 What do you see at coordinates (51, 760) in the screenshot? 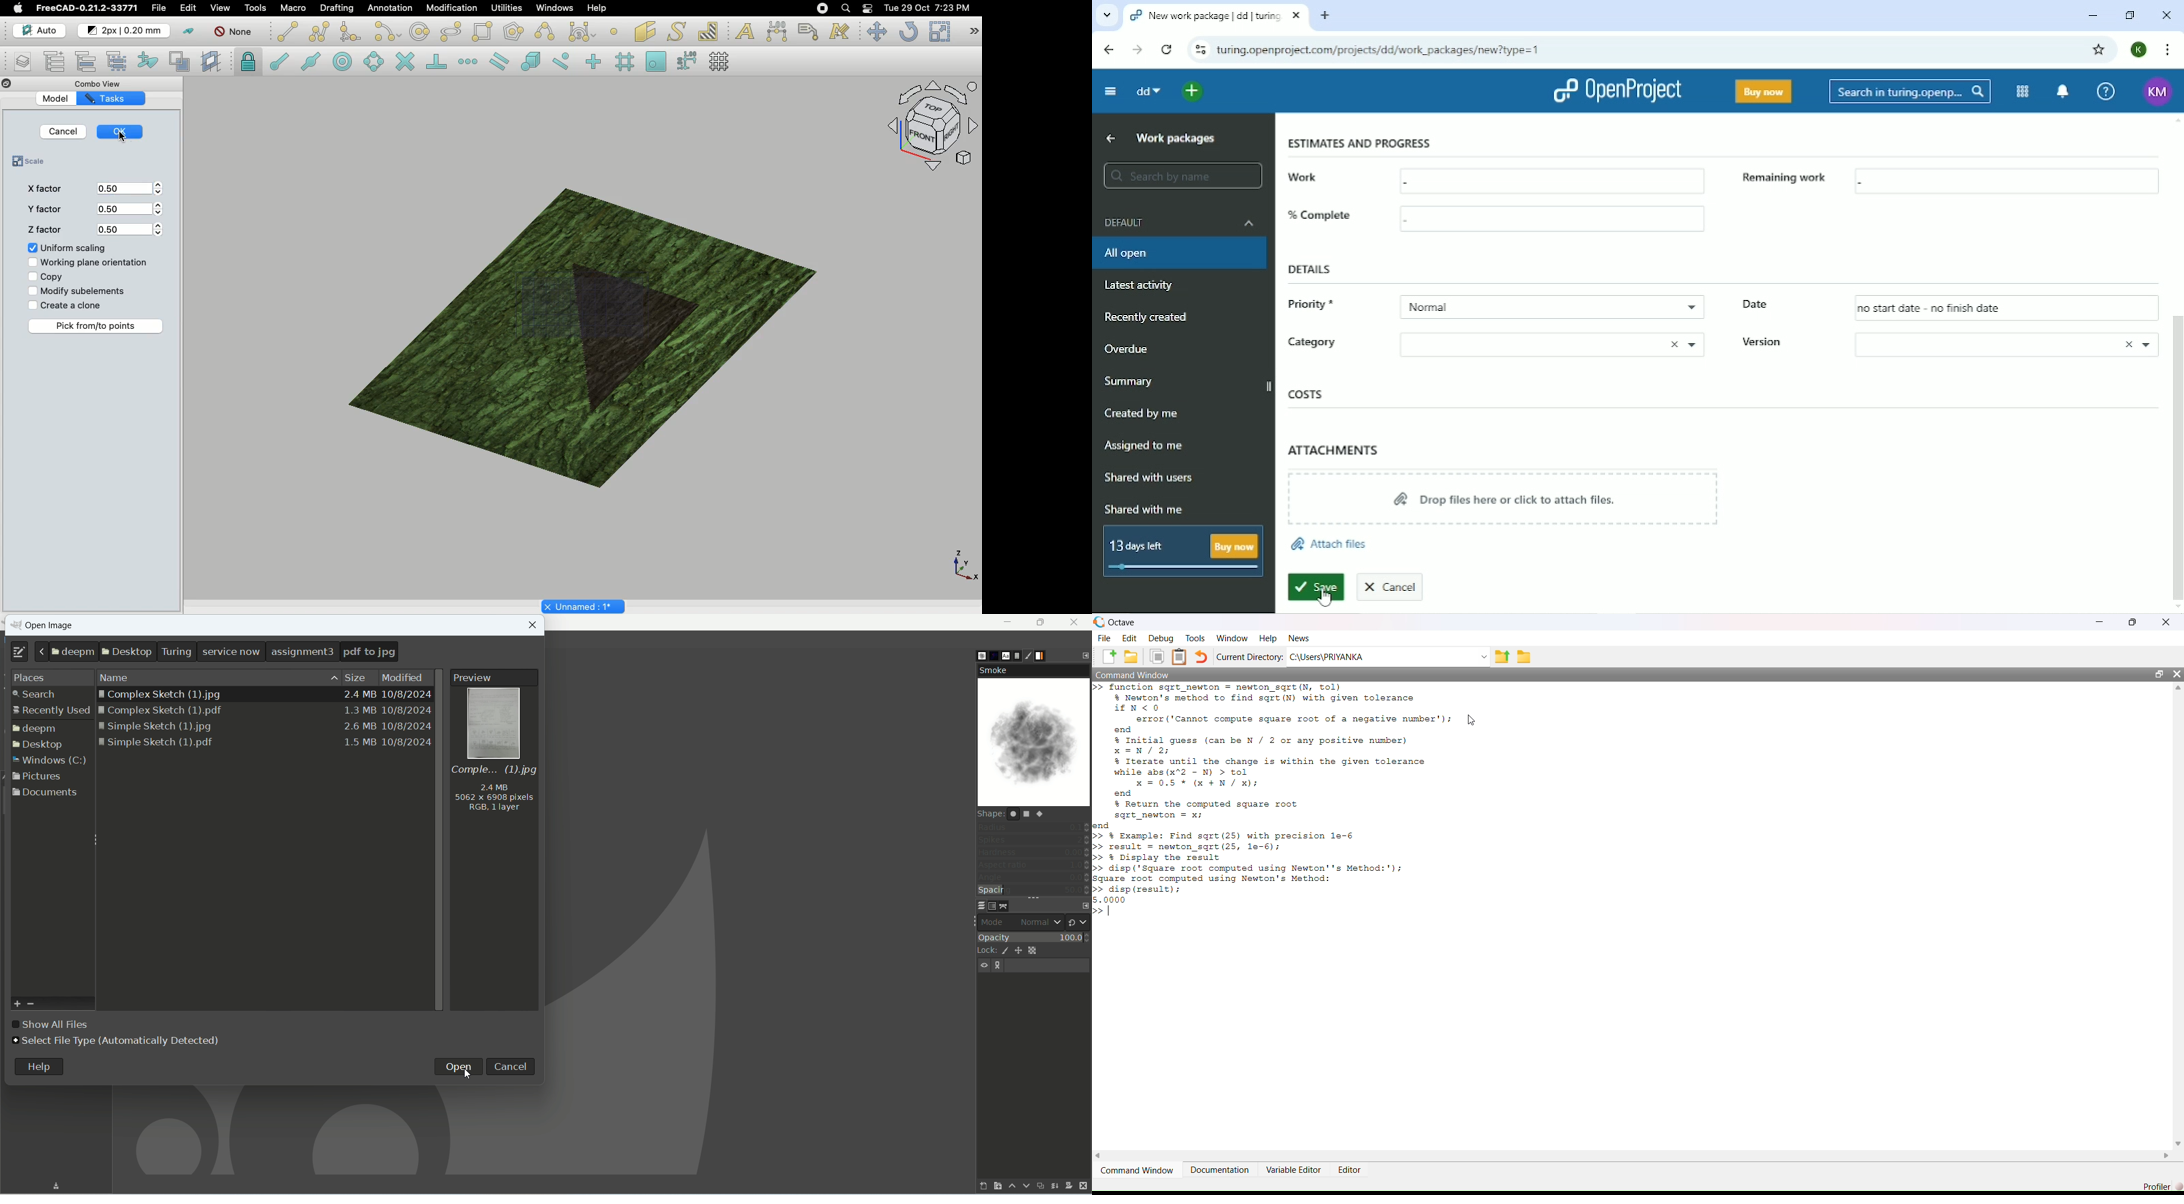
I see `window` at bounding box center [51, 760].